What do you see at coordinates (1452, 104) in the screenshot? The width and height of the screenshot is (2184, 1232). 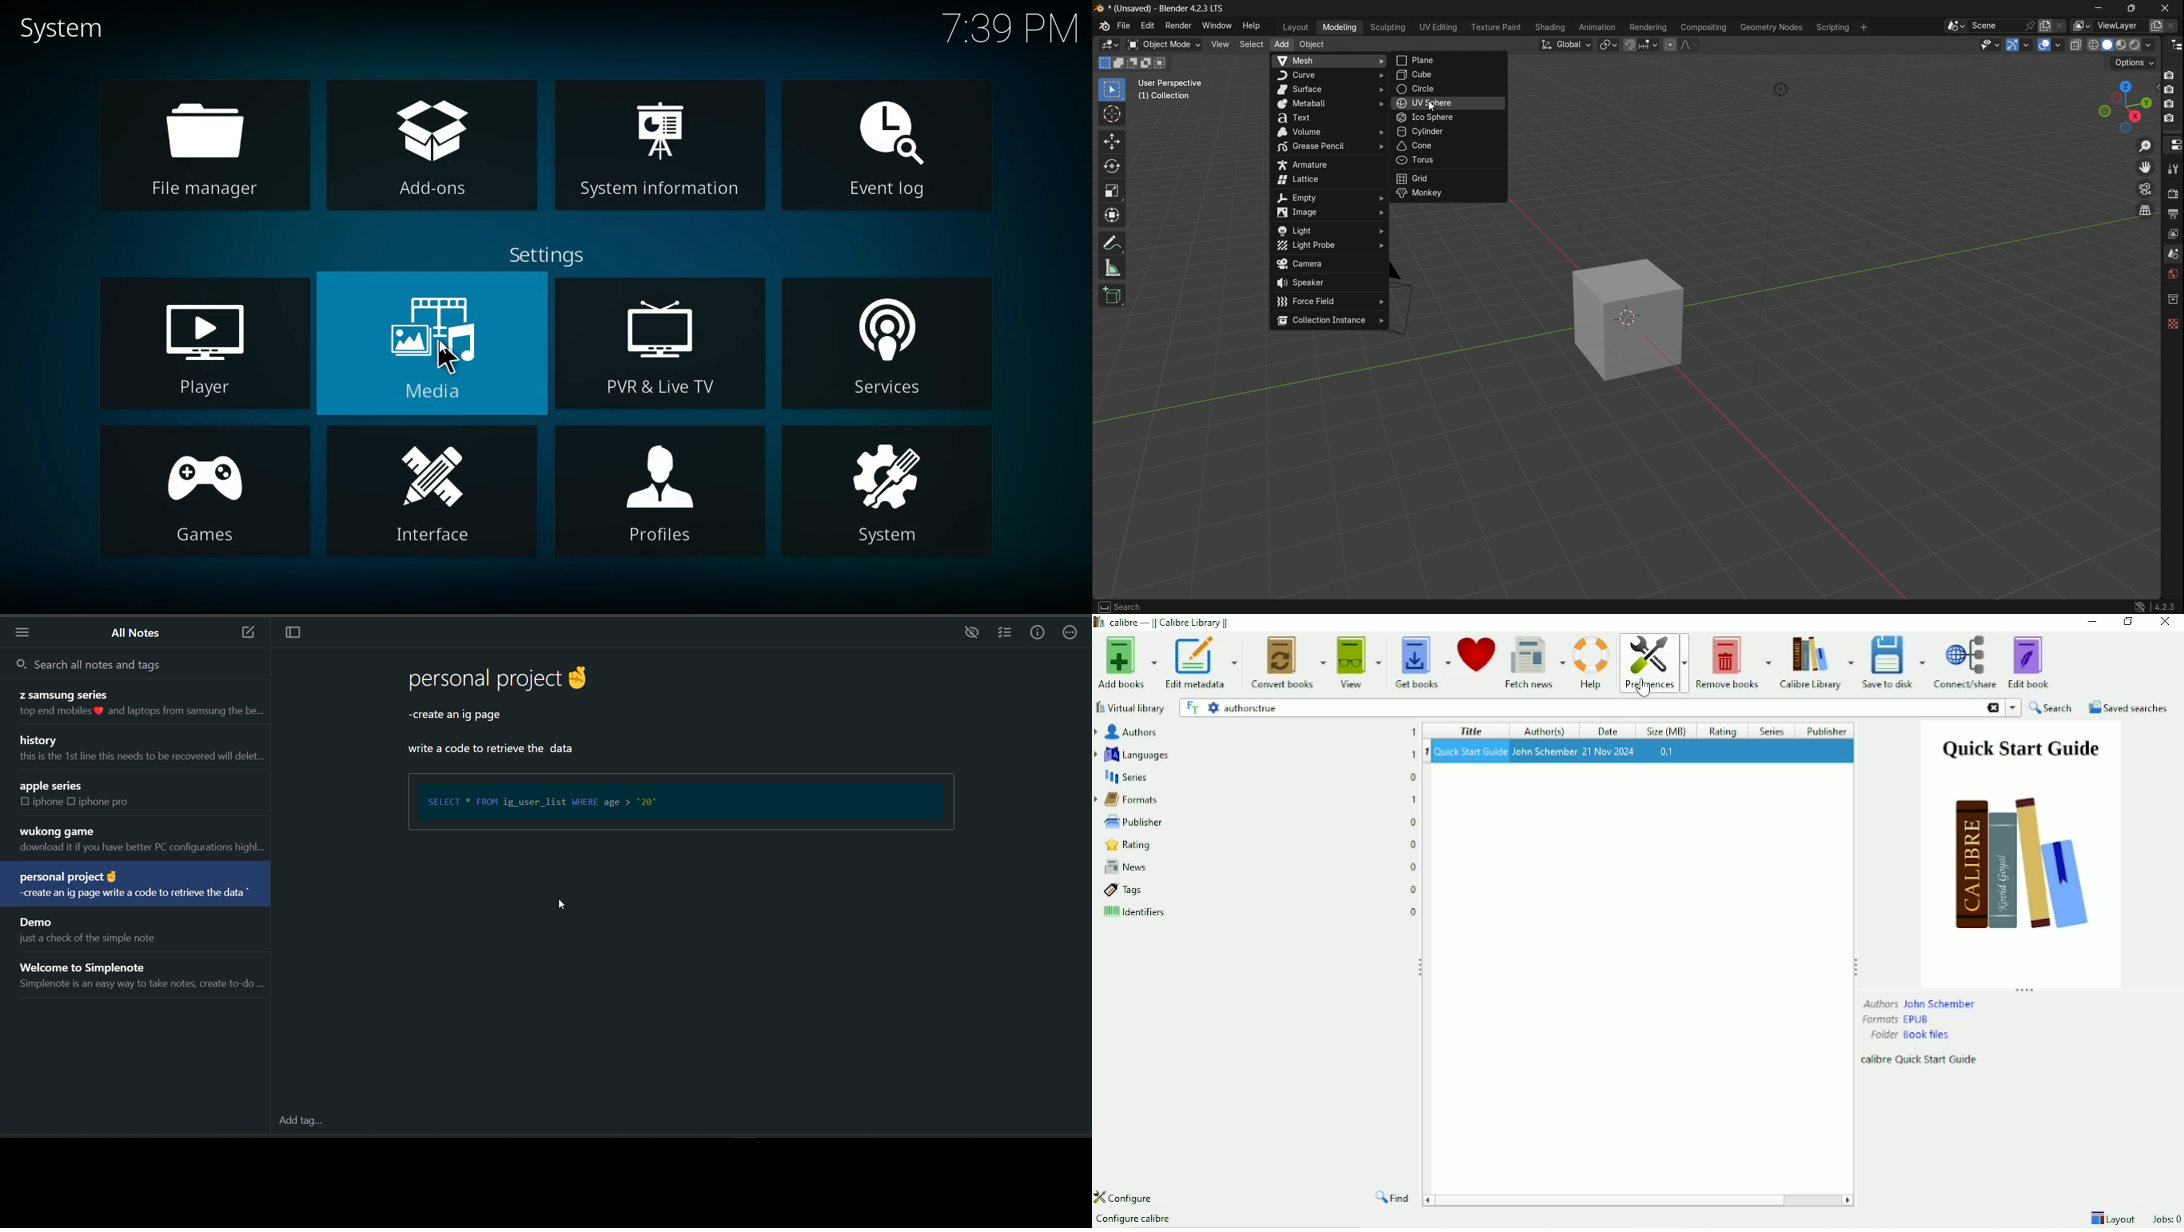 I see `uv sphere` at bounding box center [1452, 104].